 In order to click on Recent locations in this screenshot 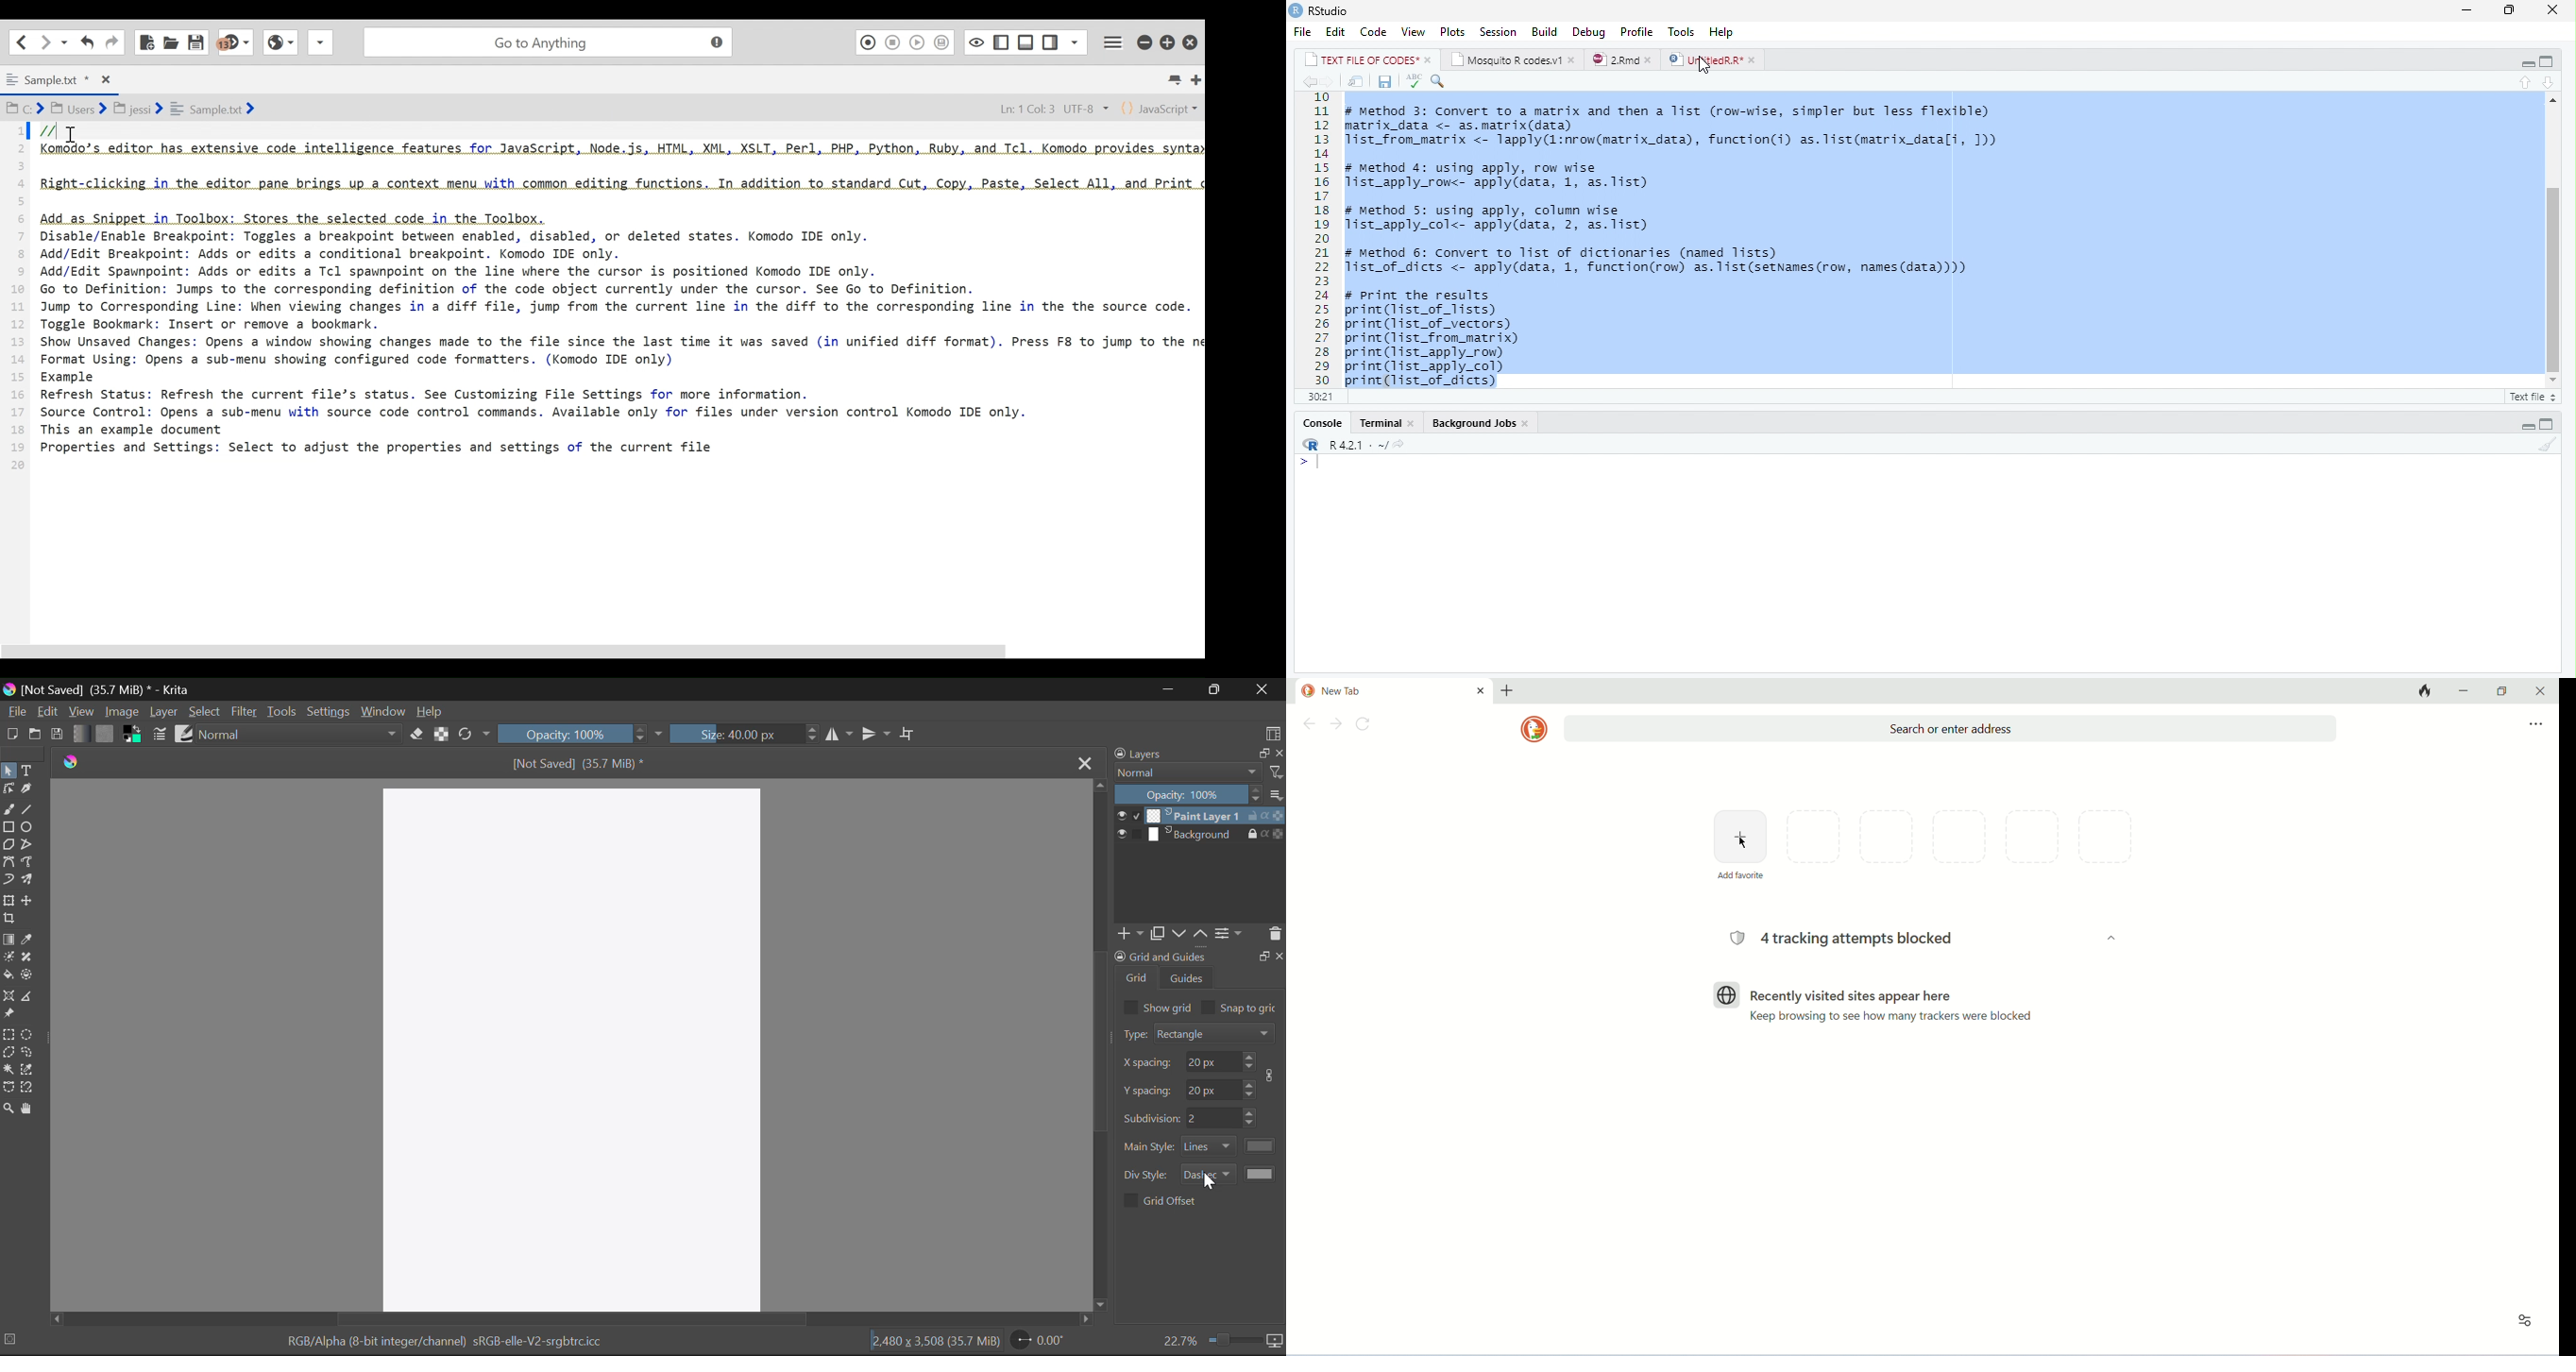, I will do `click(65, 43)`.